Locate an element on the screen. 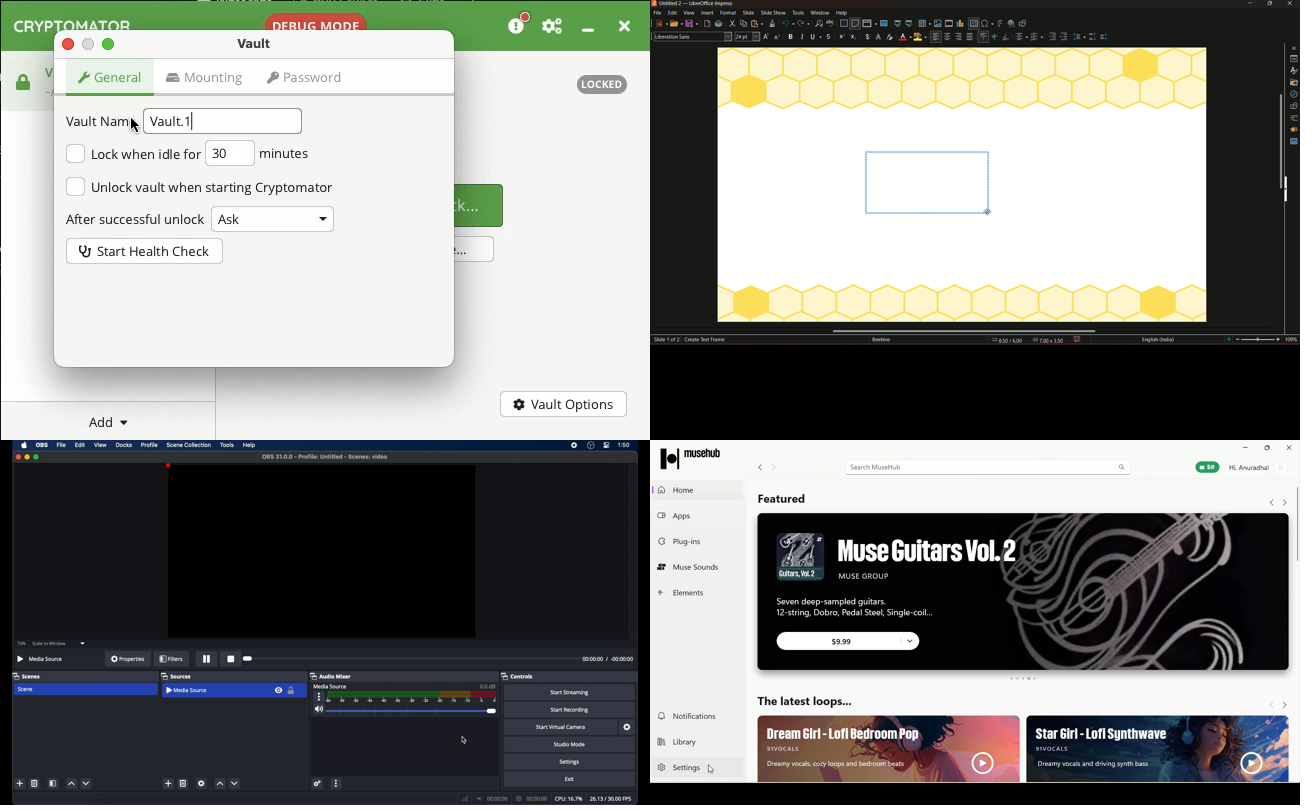  timeline is located at coordinates (410, 659).